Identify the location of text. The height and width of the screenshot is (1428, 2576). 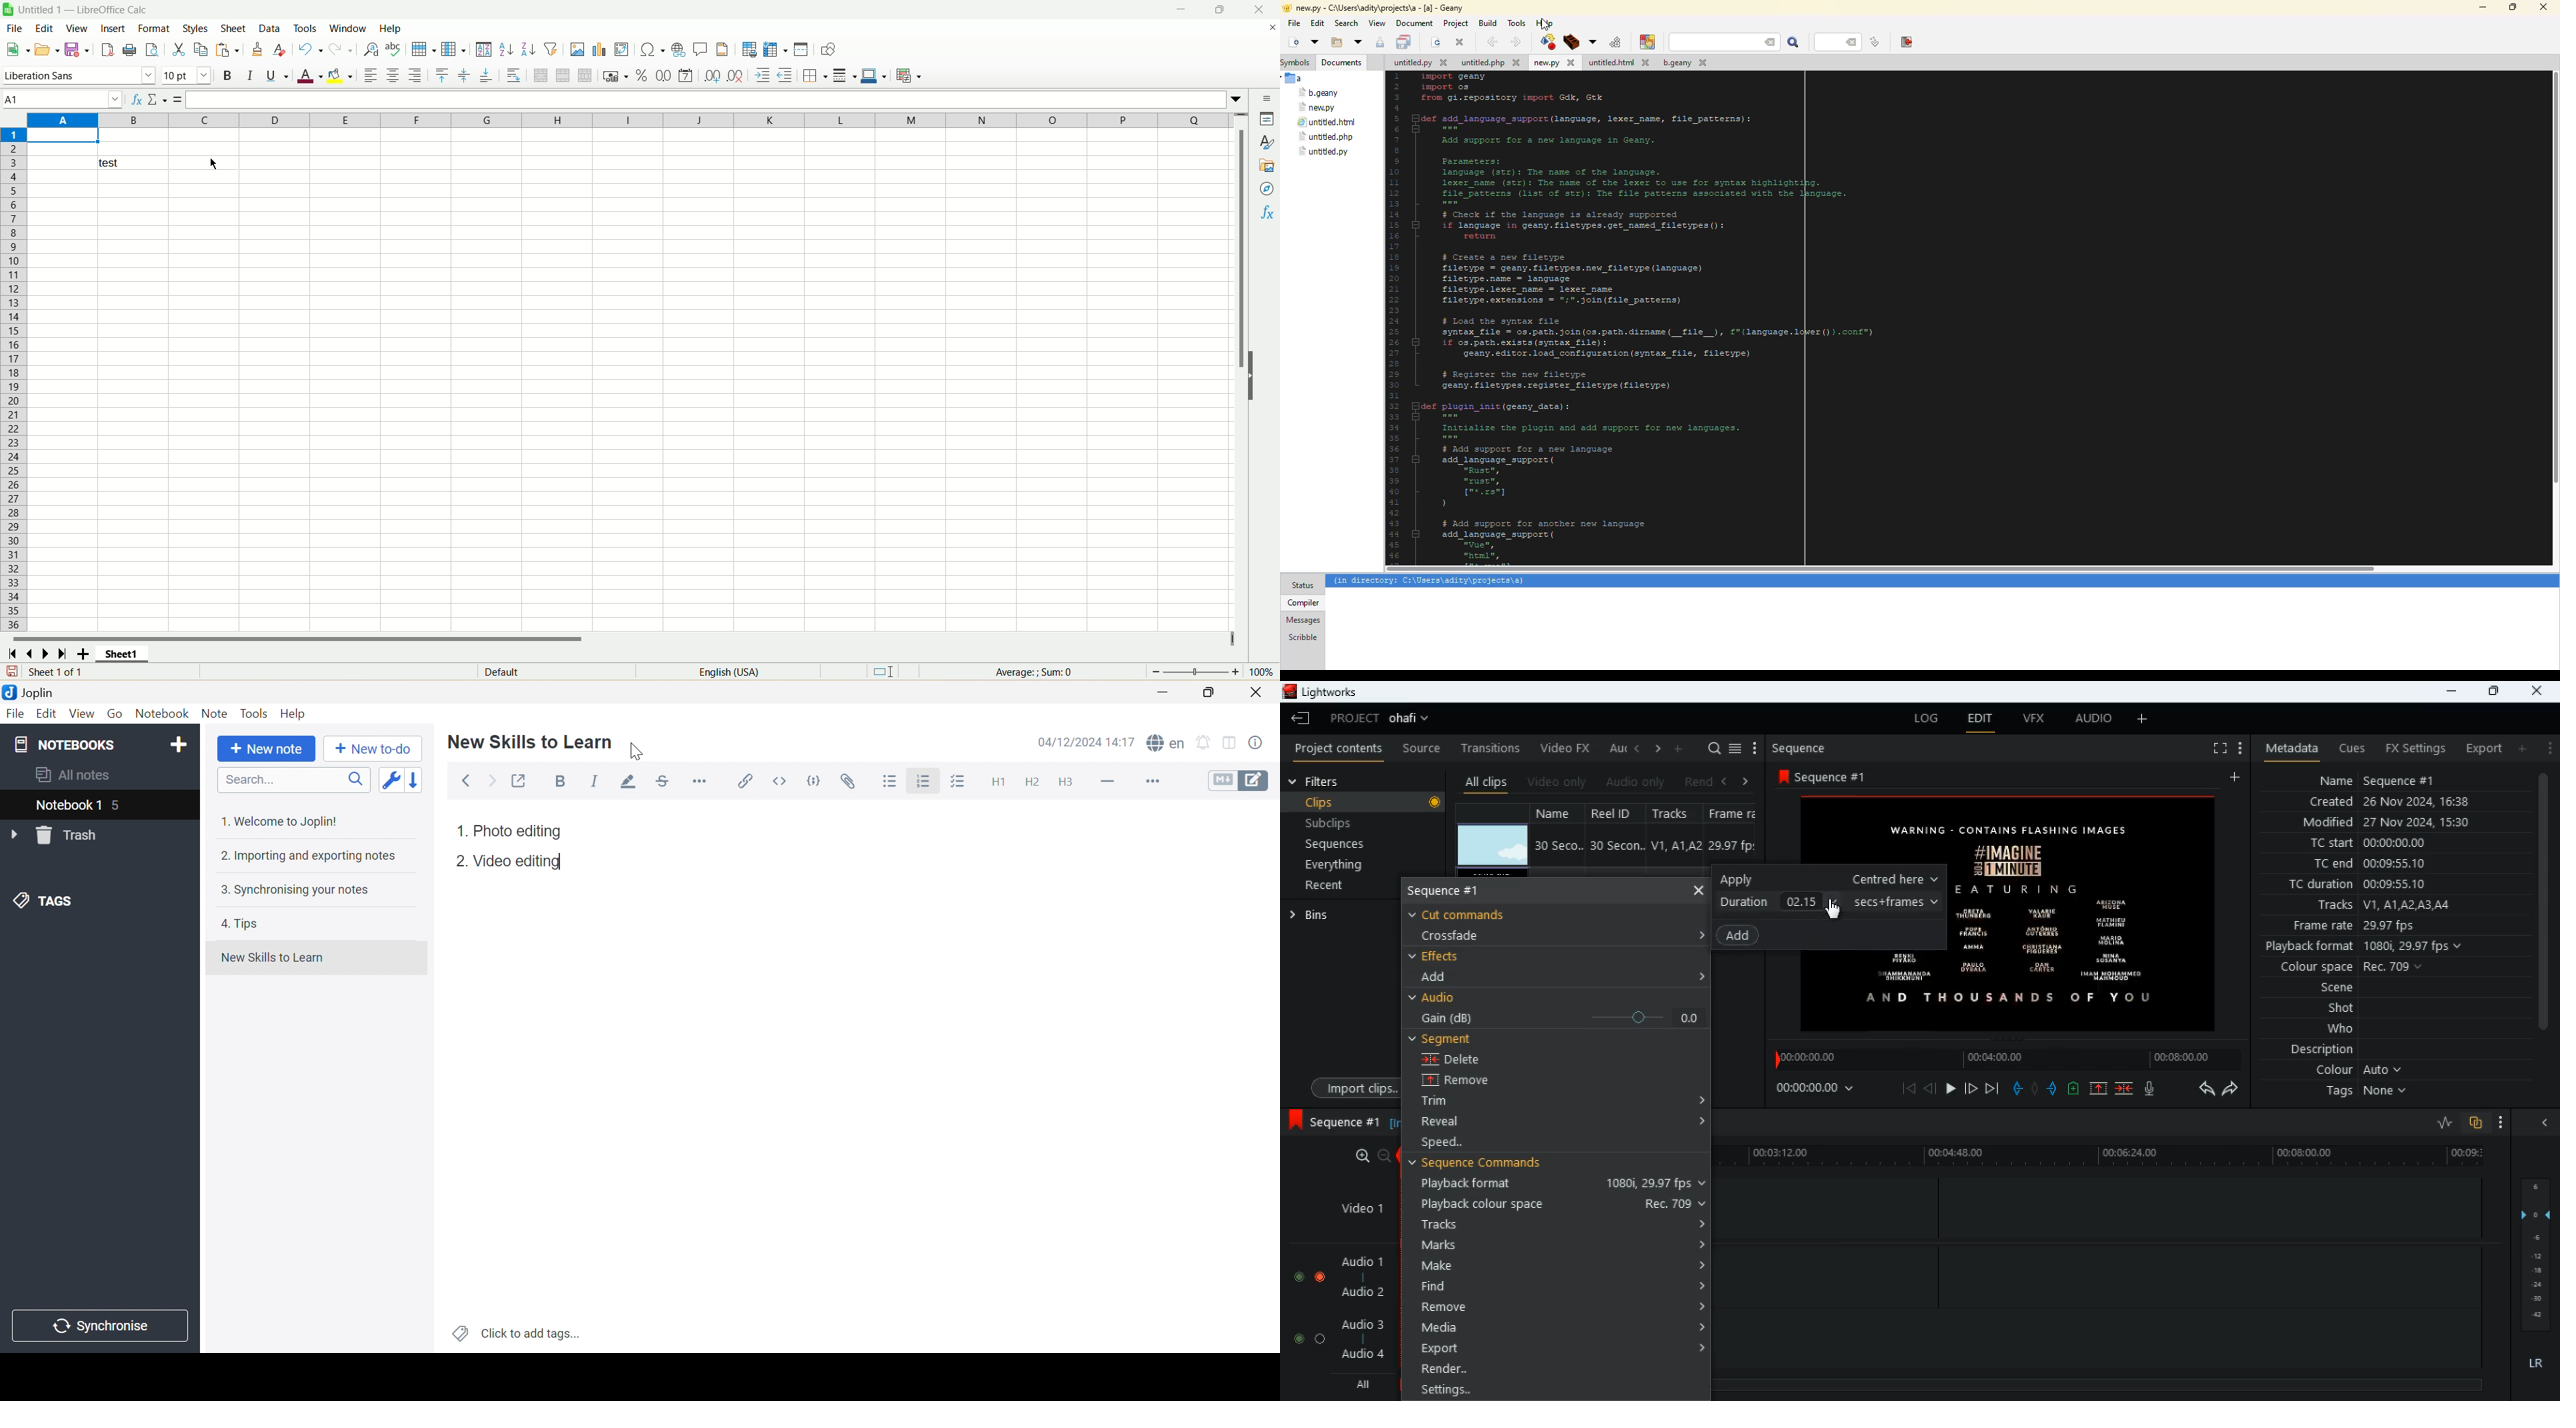
(1911, 828).